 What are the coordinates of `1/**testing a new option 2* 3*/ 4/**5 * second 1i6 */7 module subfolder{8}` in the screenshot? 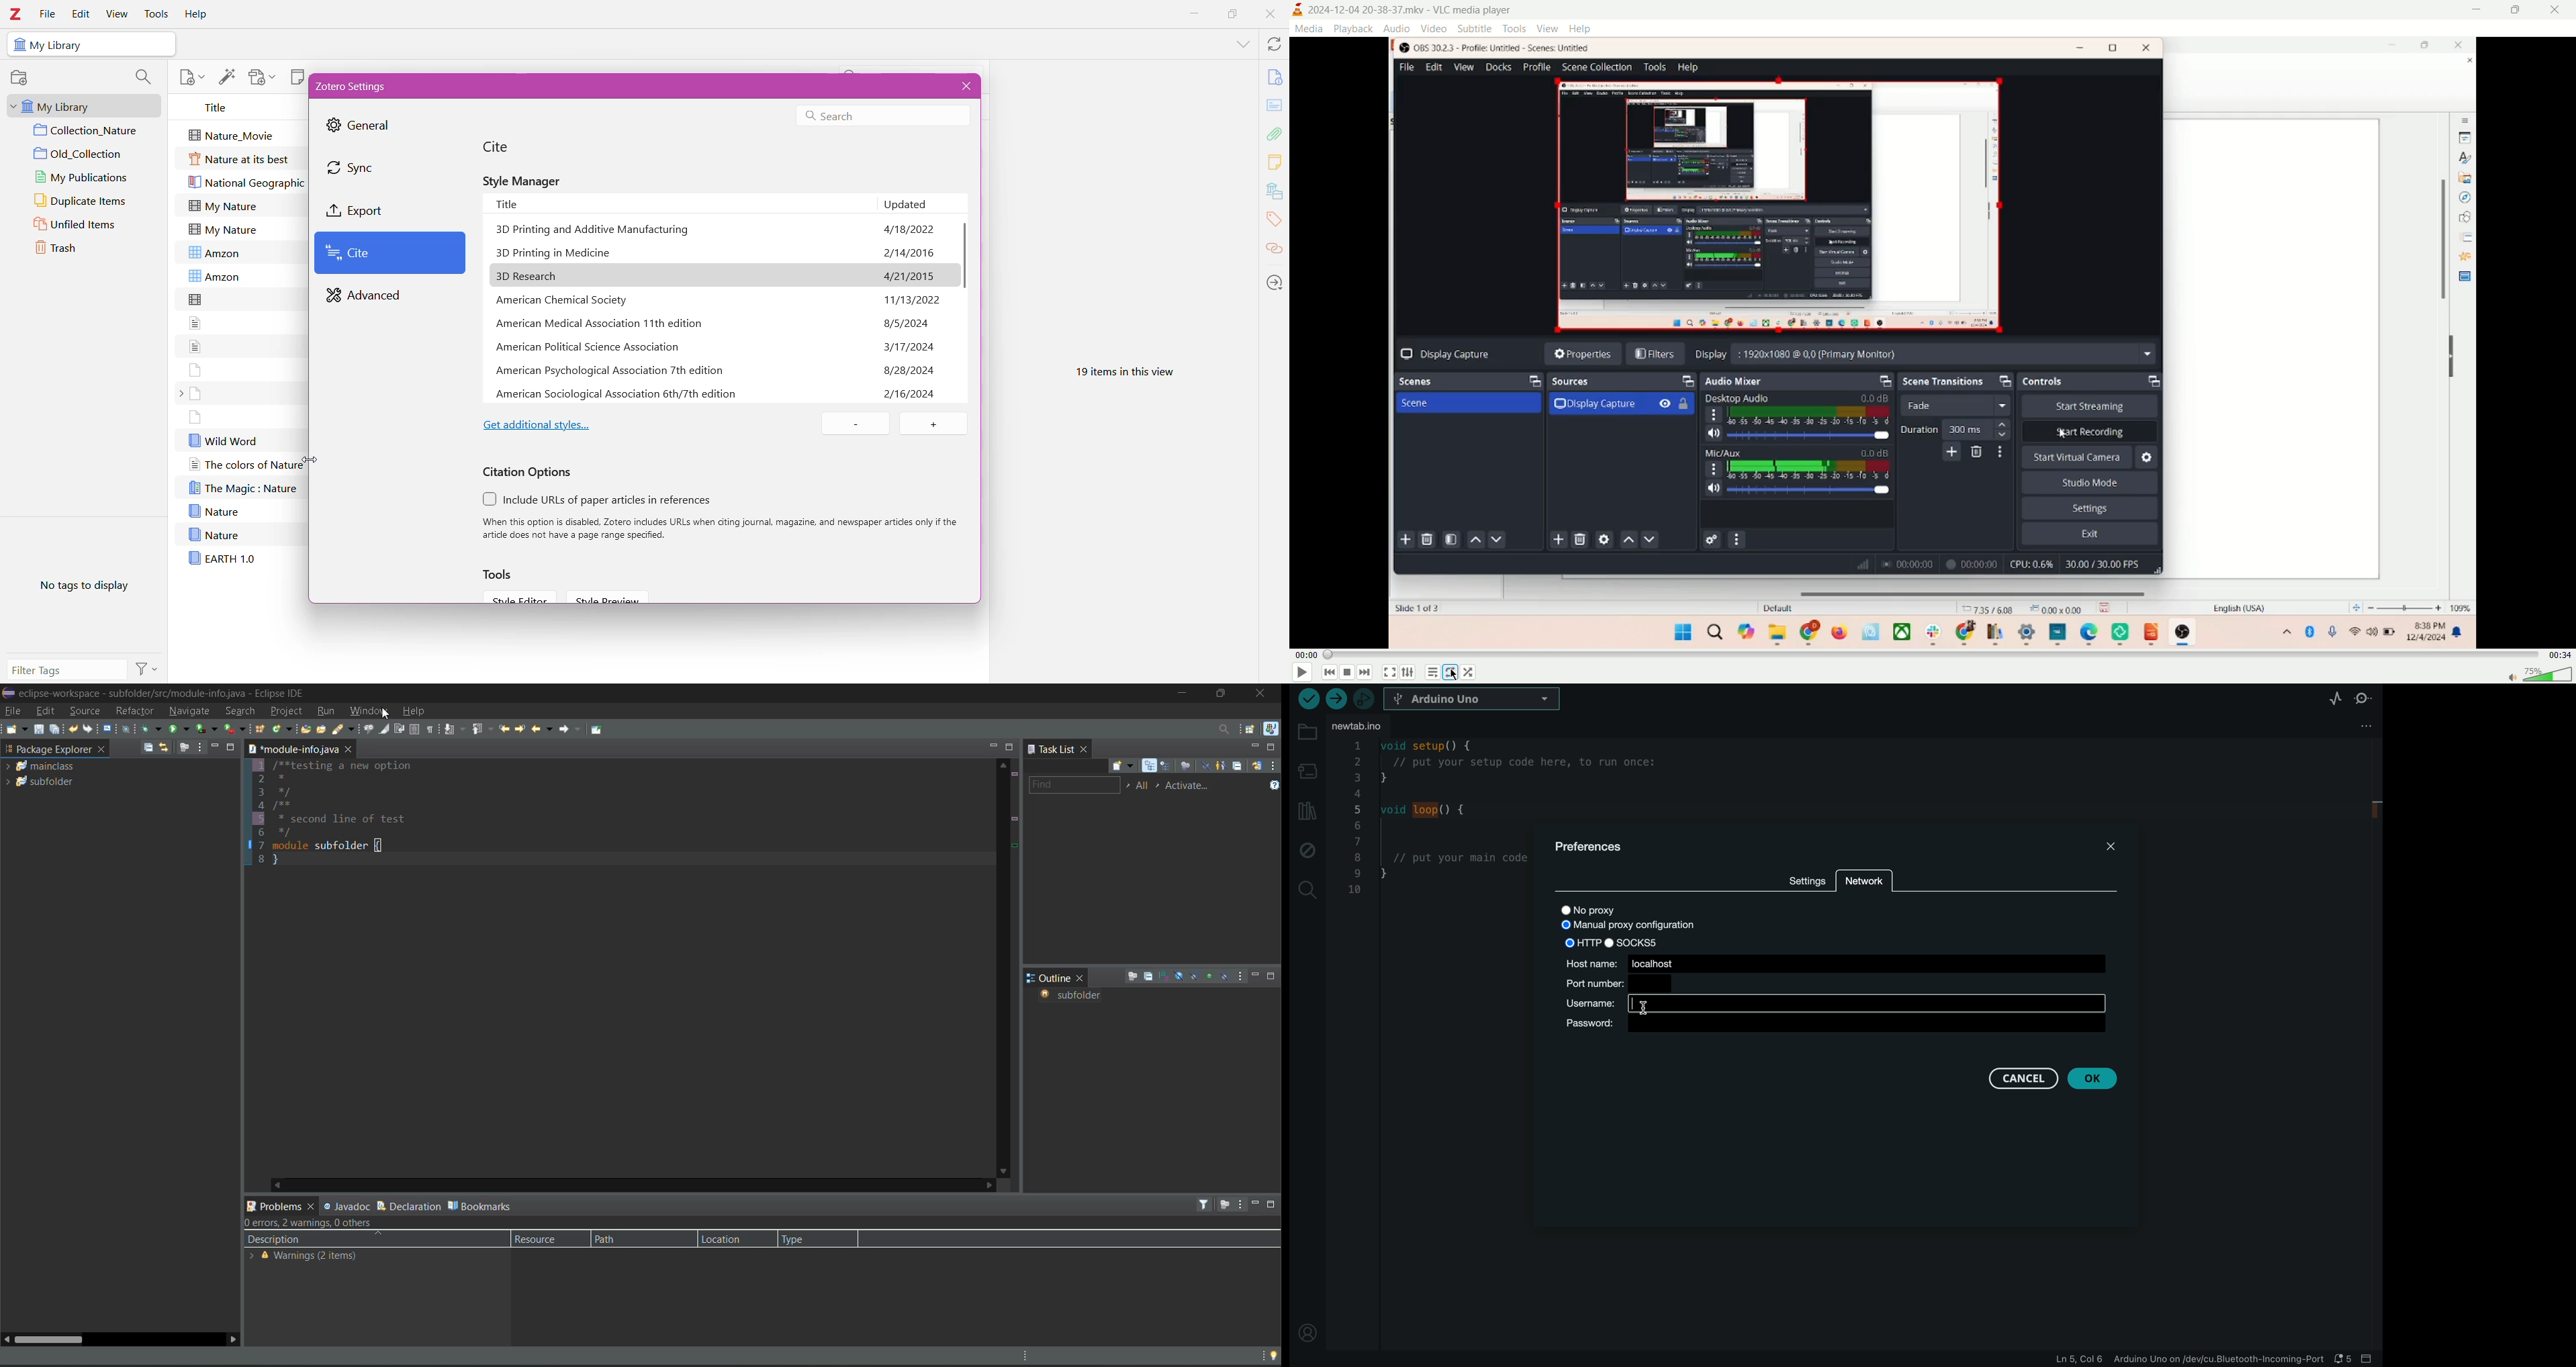 It's located at (518, 967).